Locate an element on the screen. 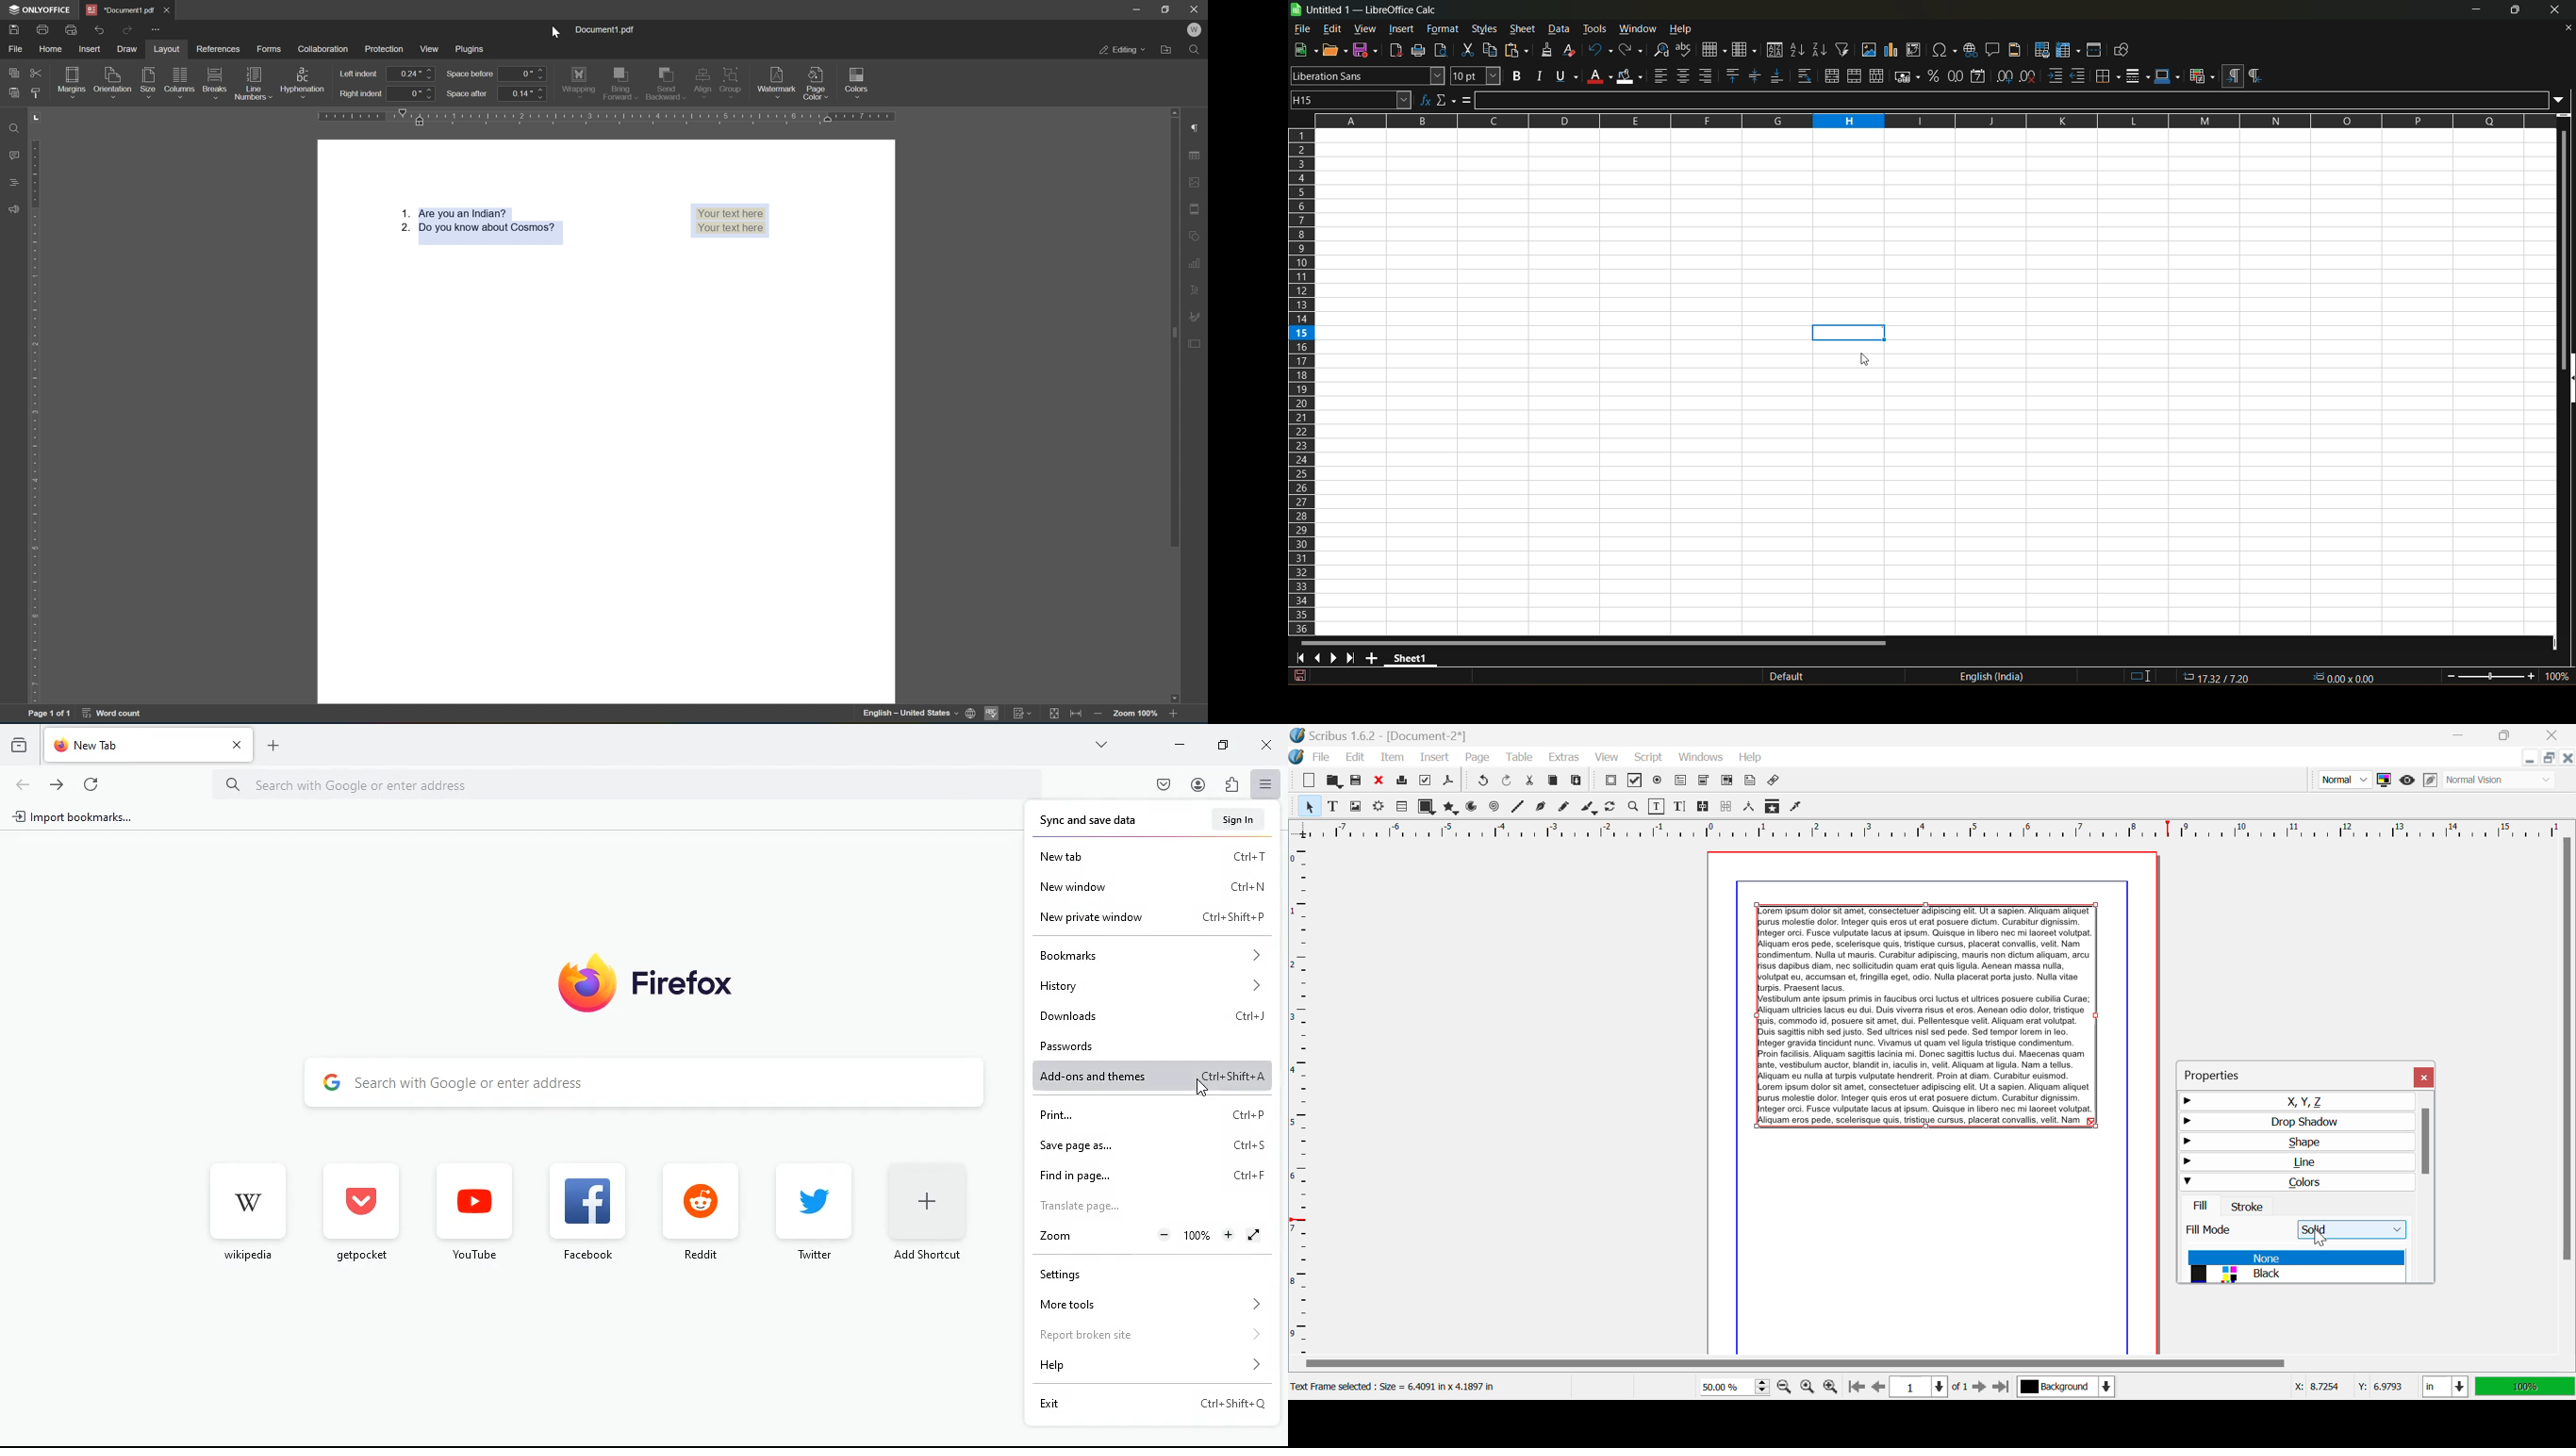  background color is located at coordinates (1628, 76).